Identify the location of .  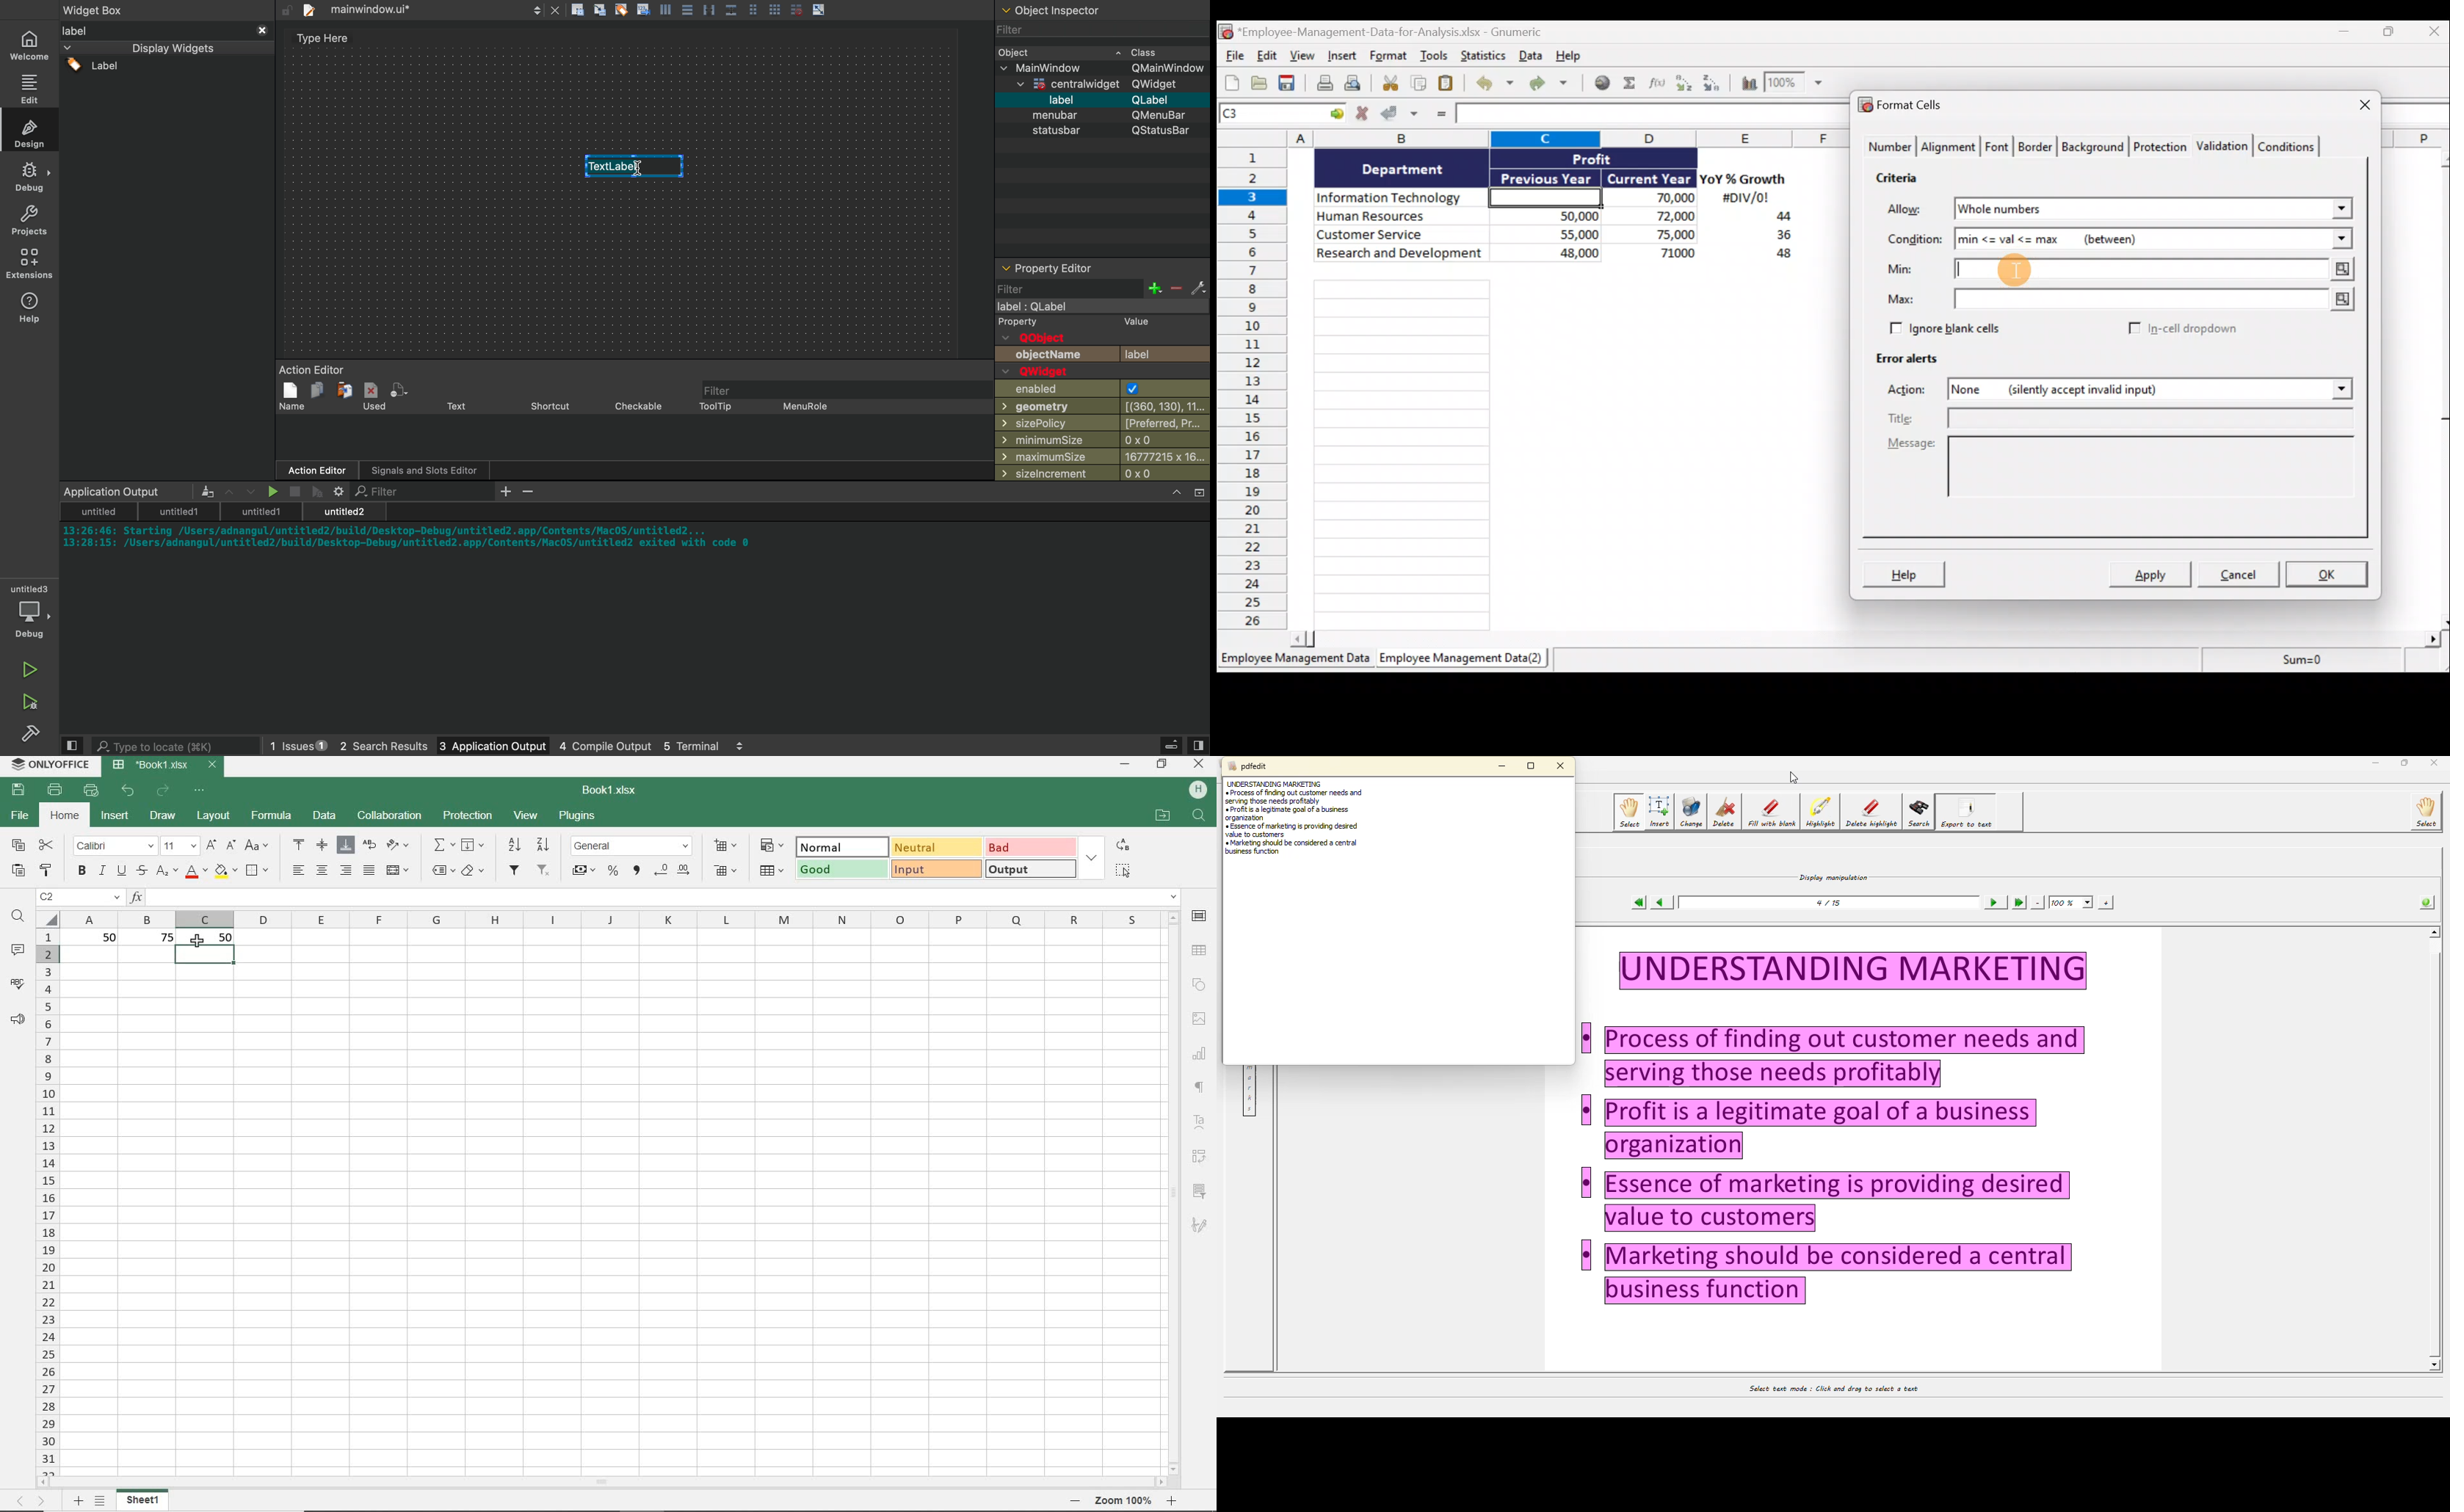
(1183, 745).